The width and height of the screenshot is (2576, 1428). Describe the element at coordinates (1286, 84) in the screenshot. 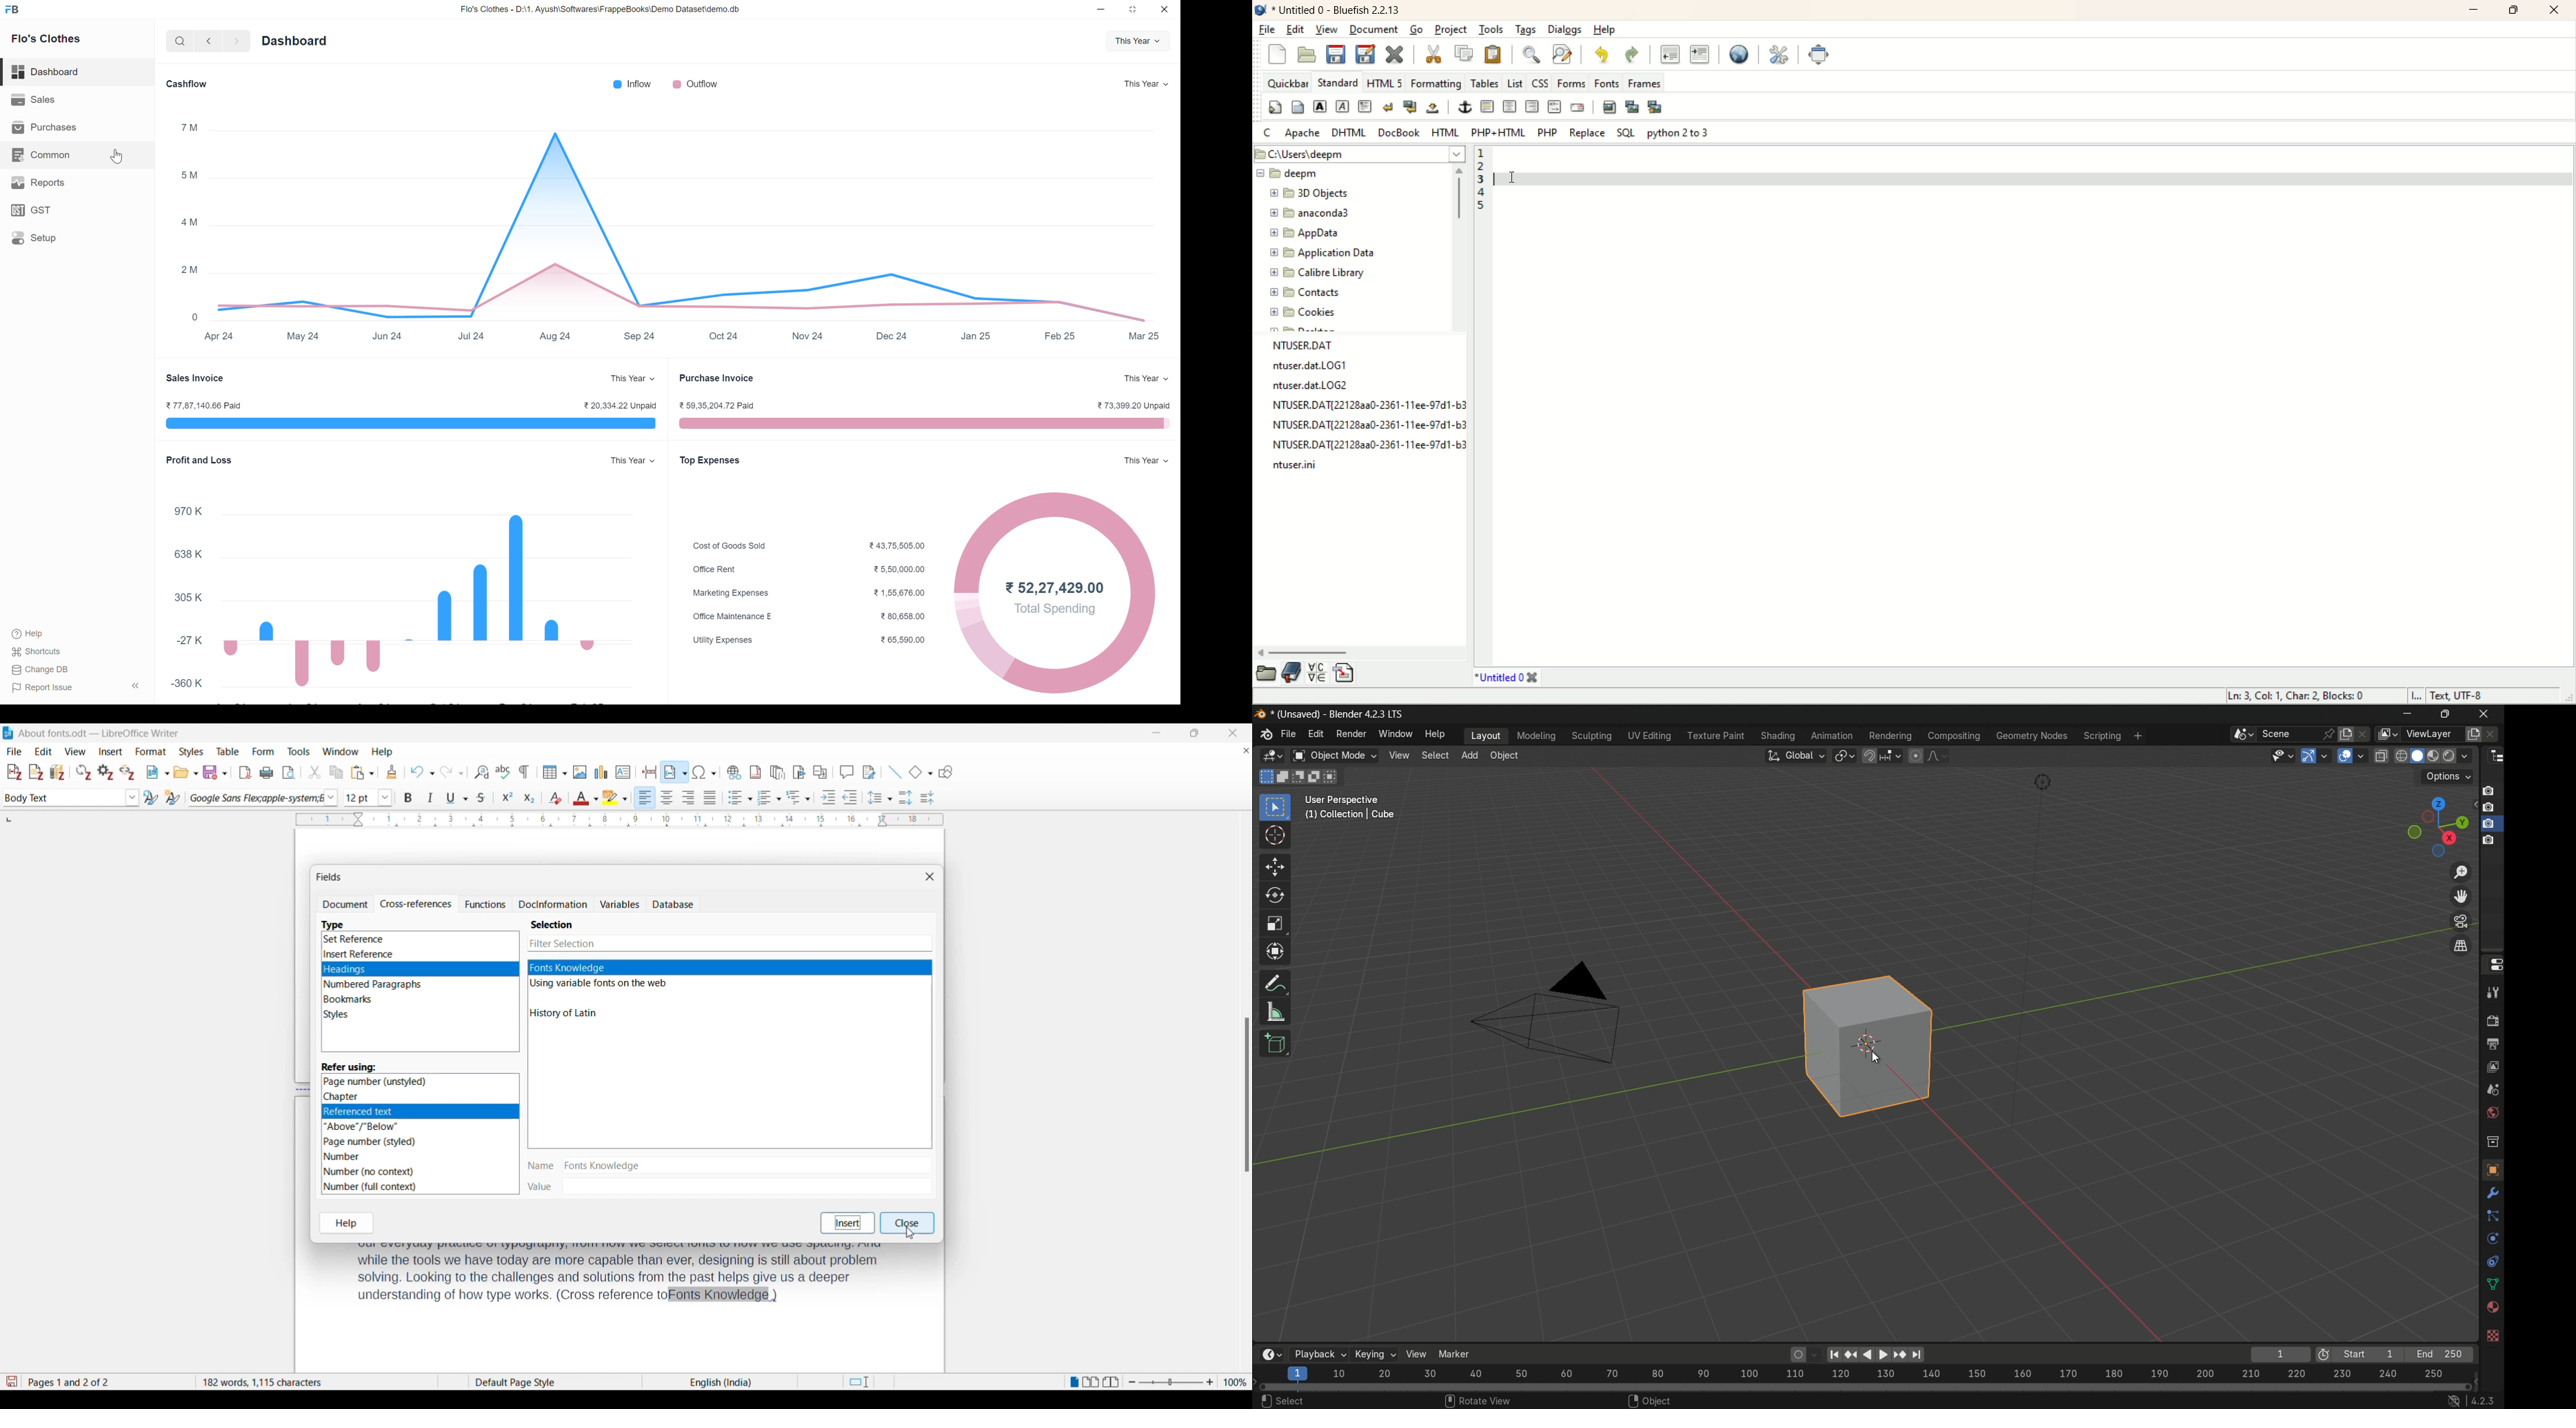

I see `quickbar` at that location.